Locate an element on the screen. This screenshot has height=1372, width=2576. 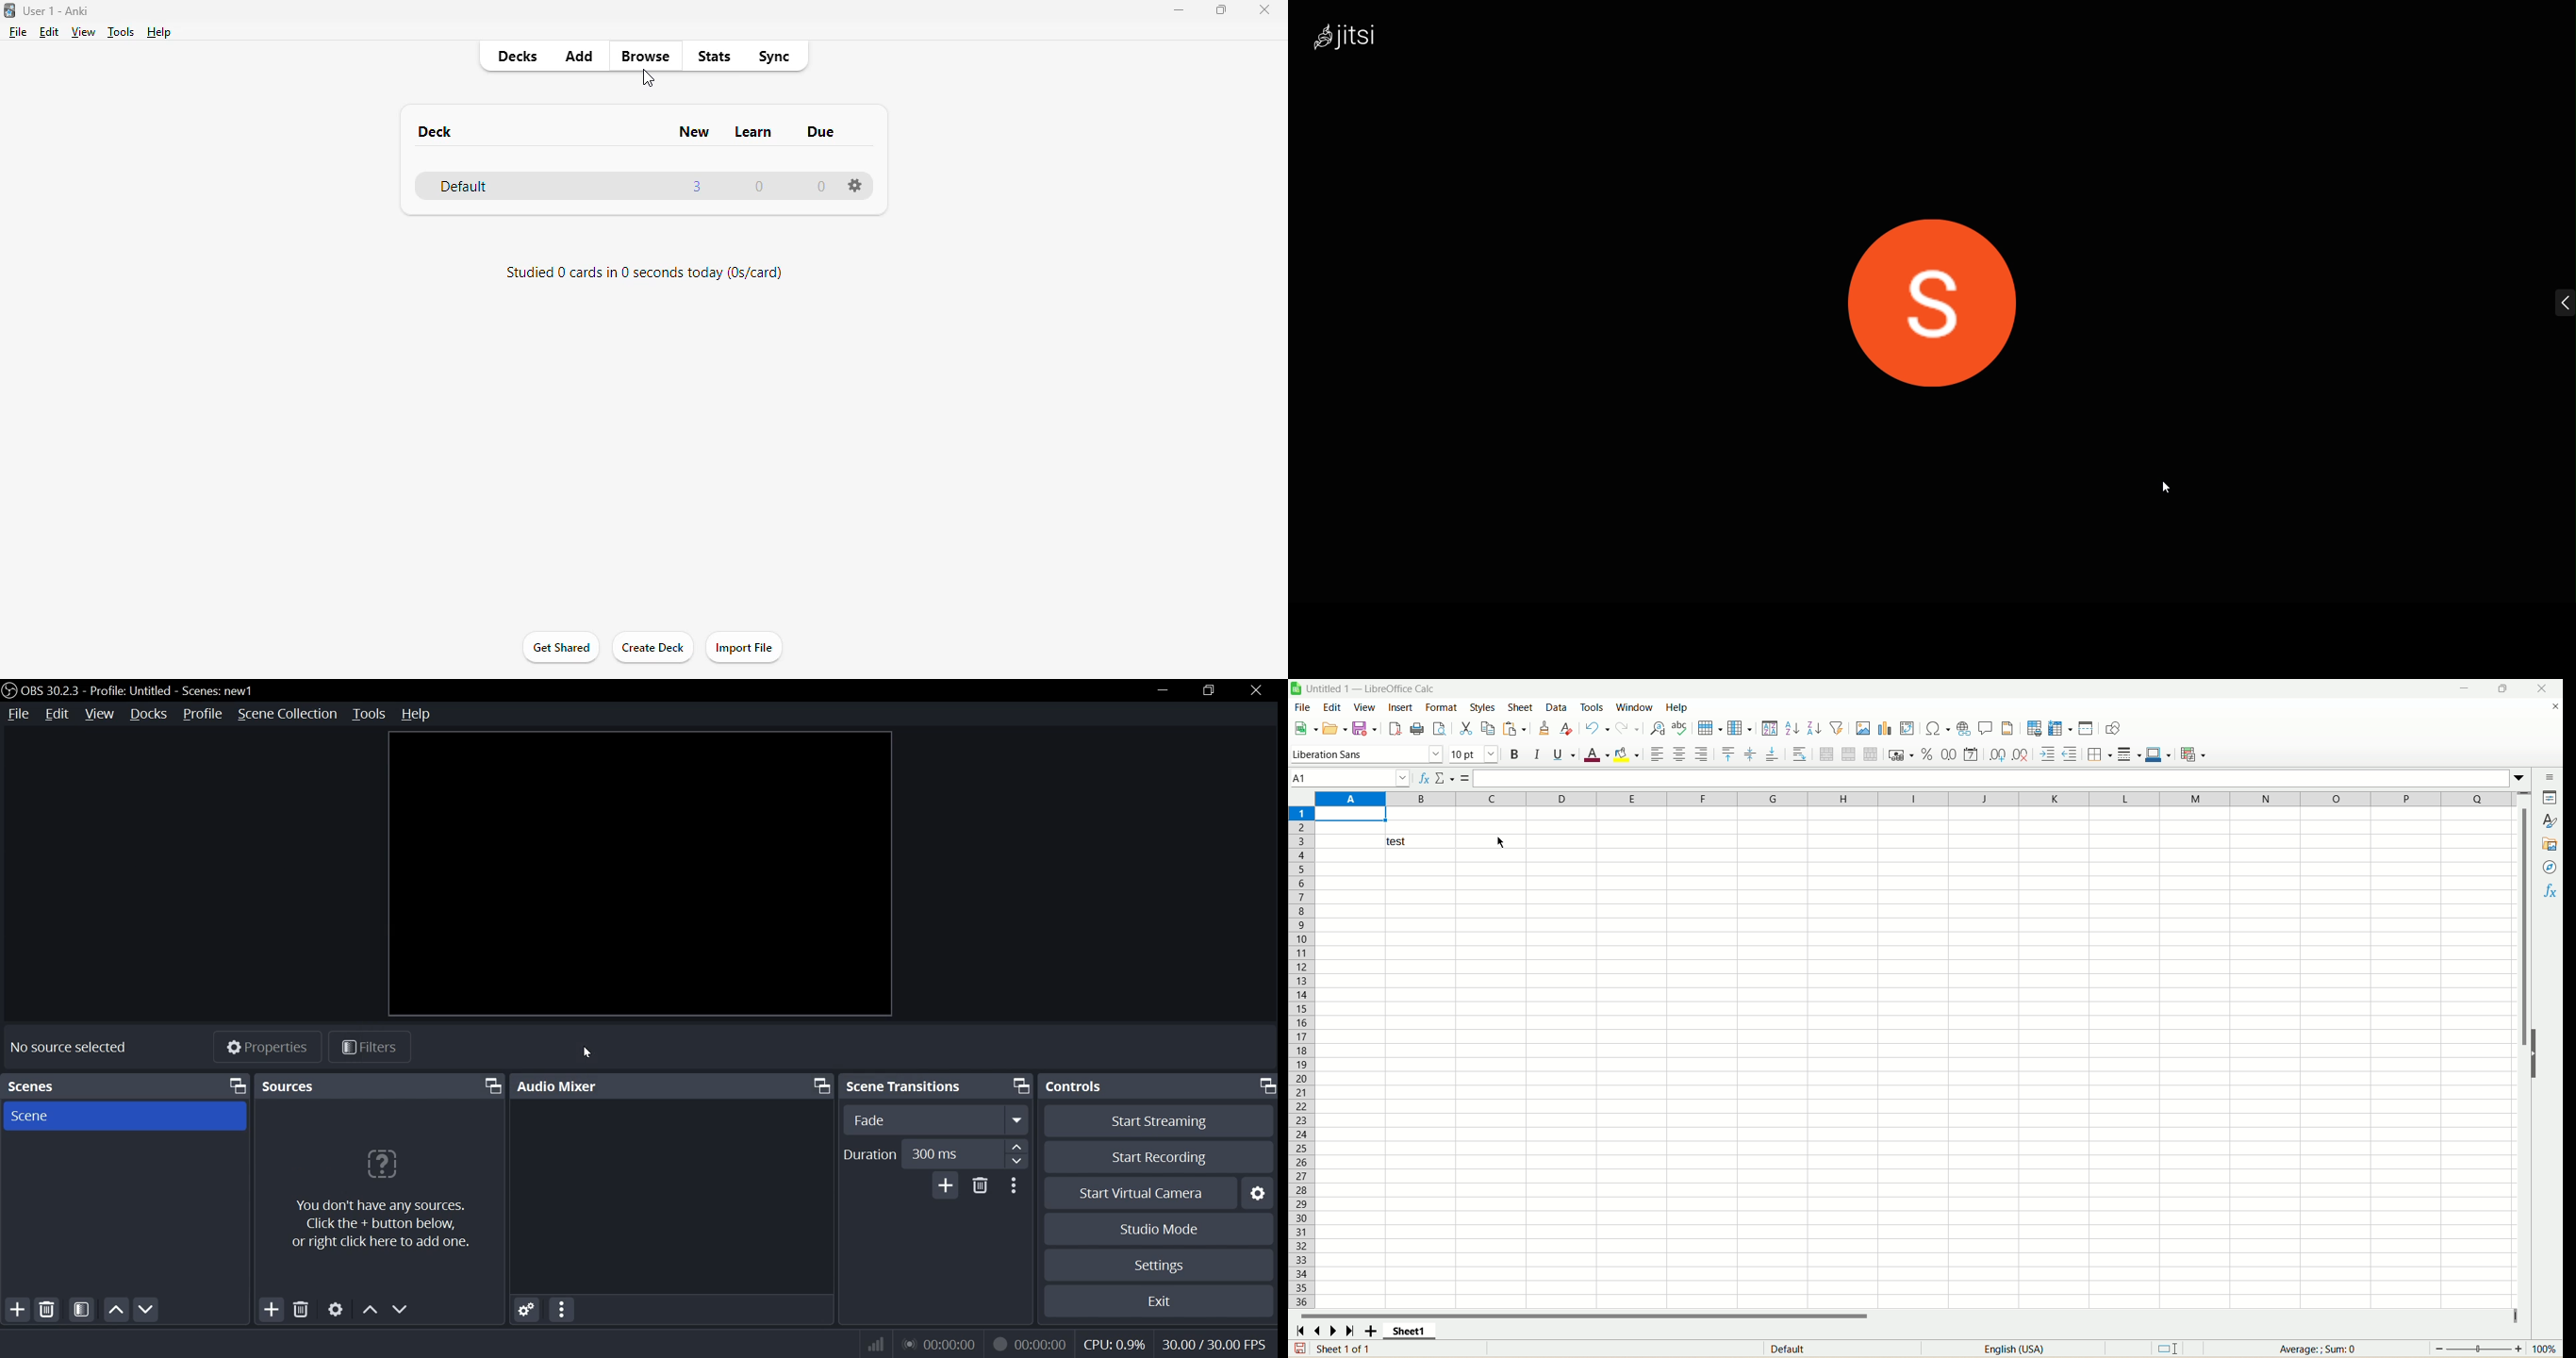
add is located at coordinates (271, 1309).